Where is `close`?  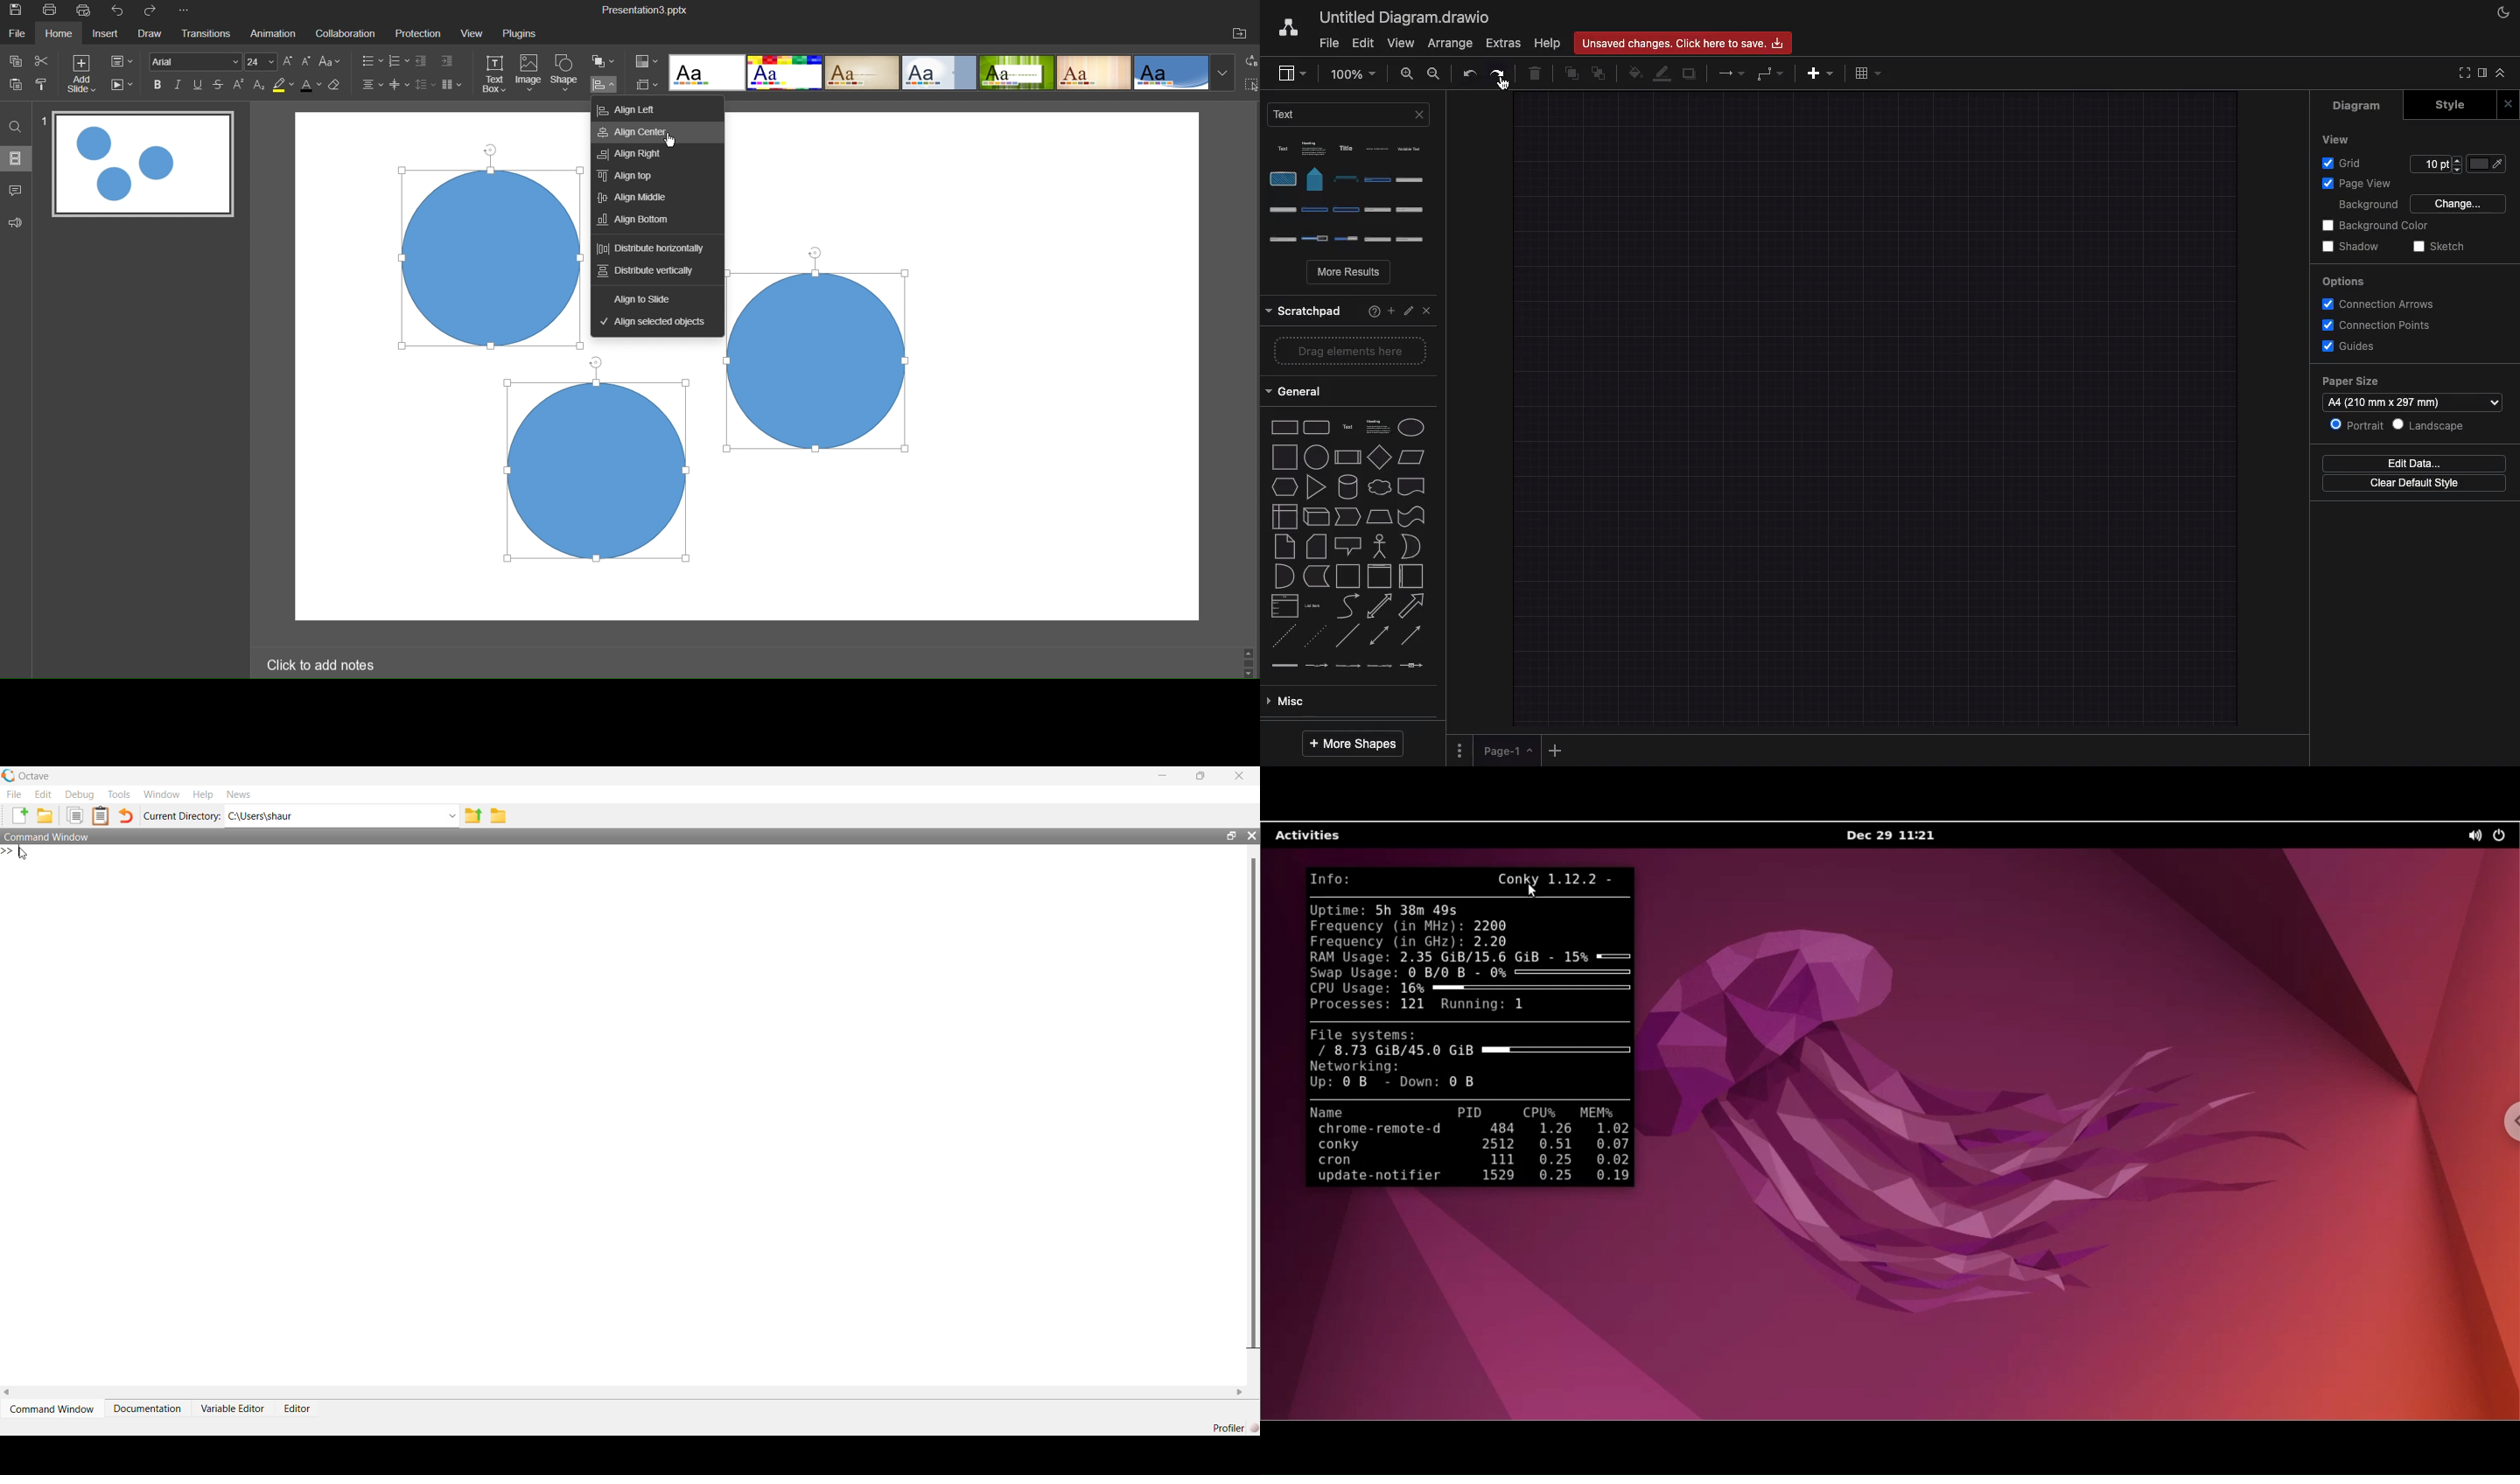
close is located at coordinates (1242, 775).